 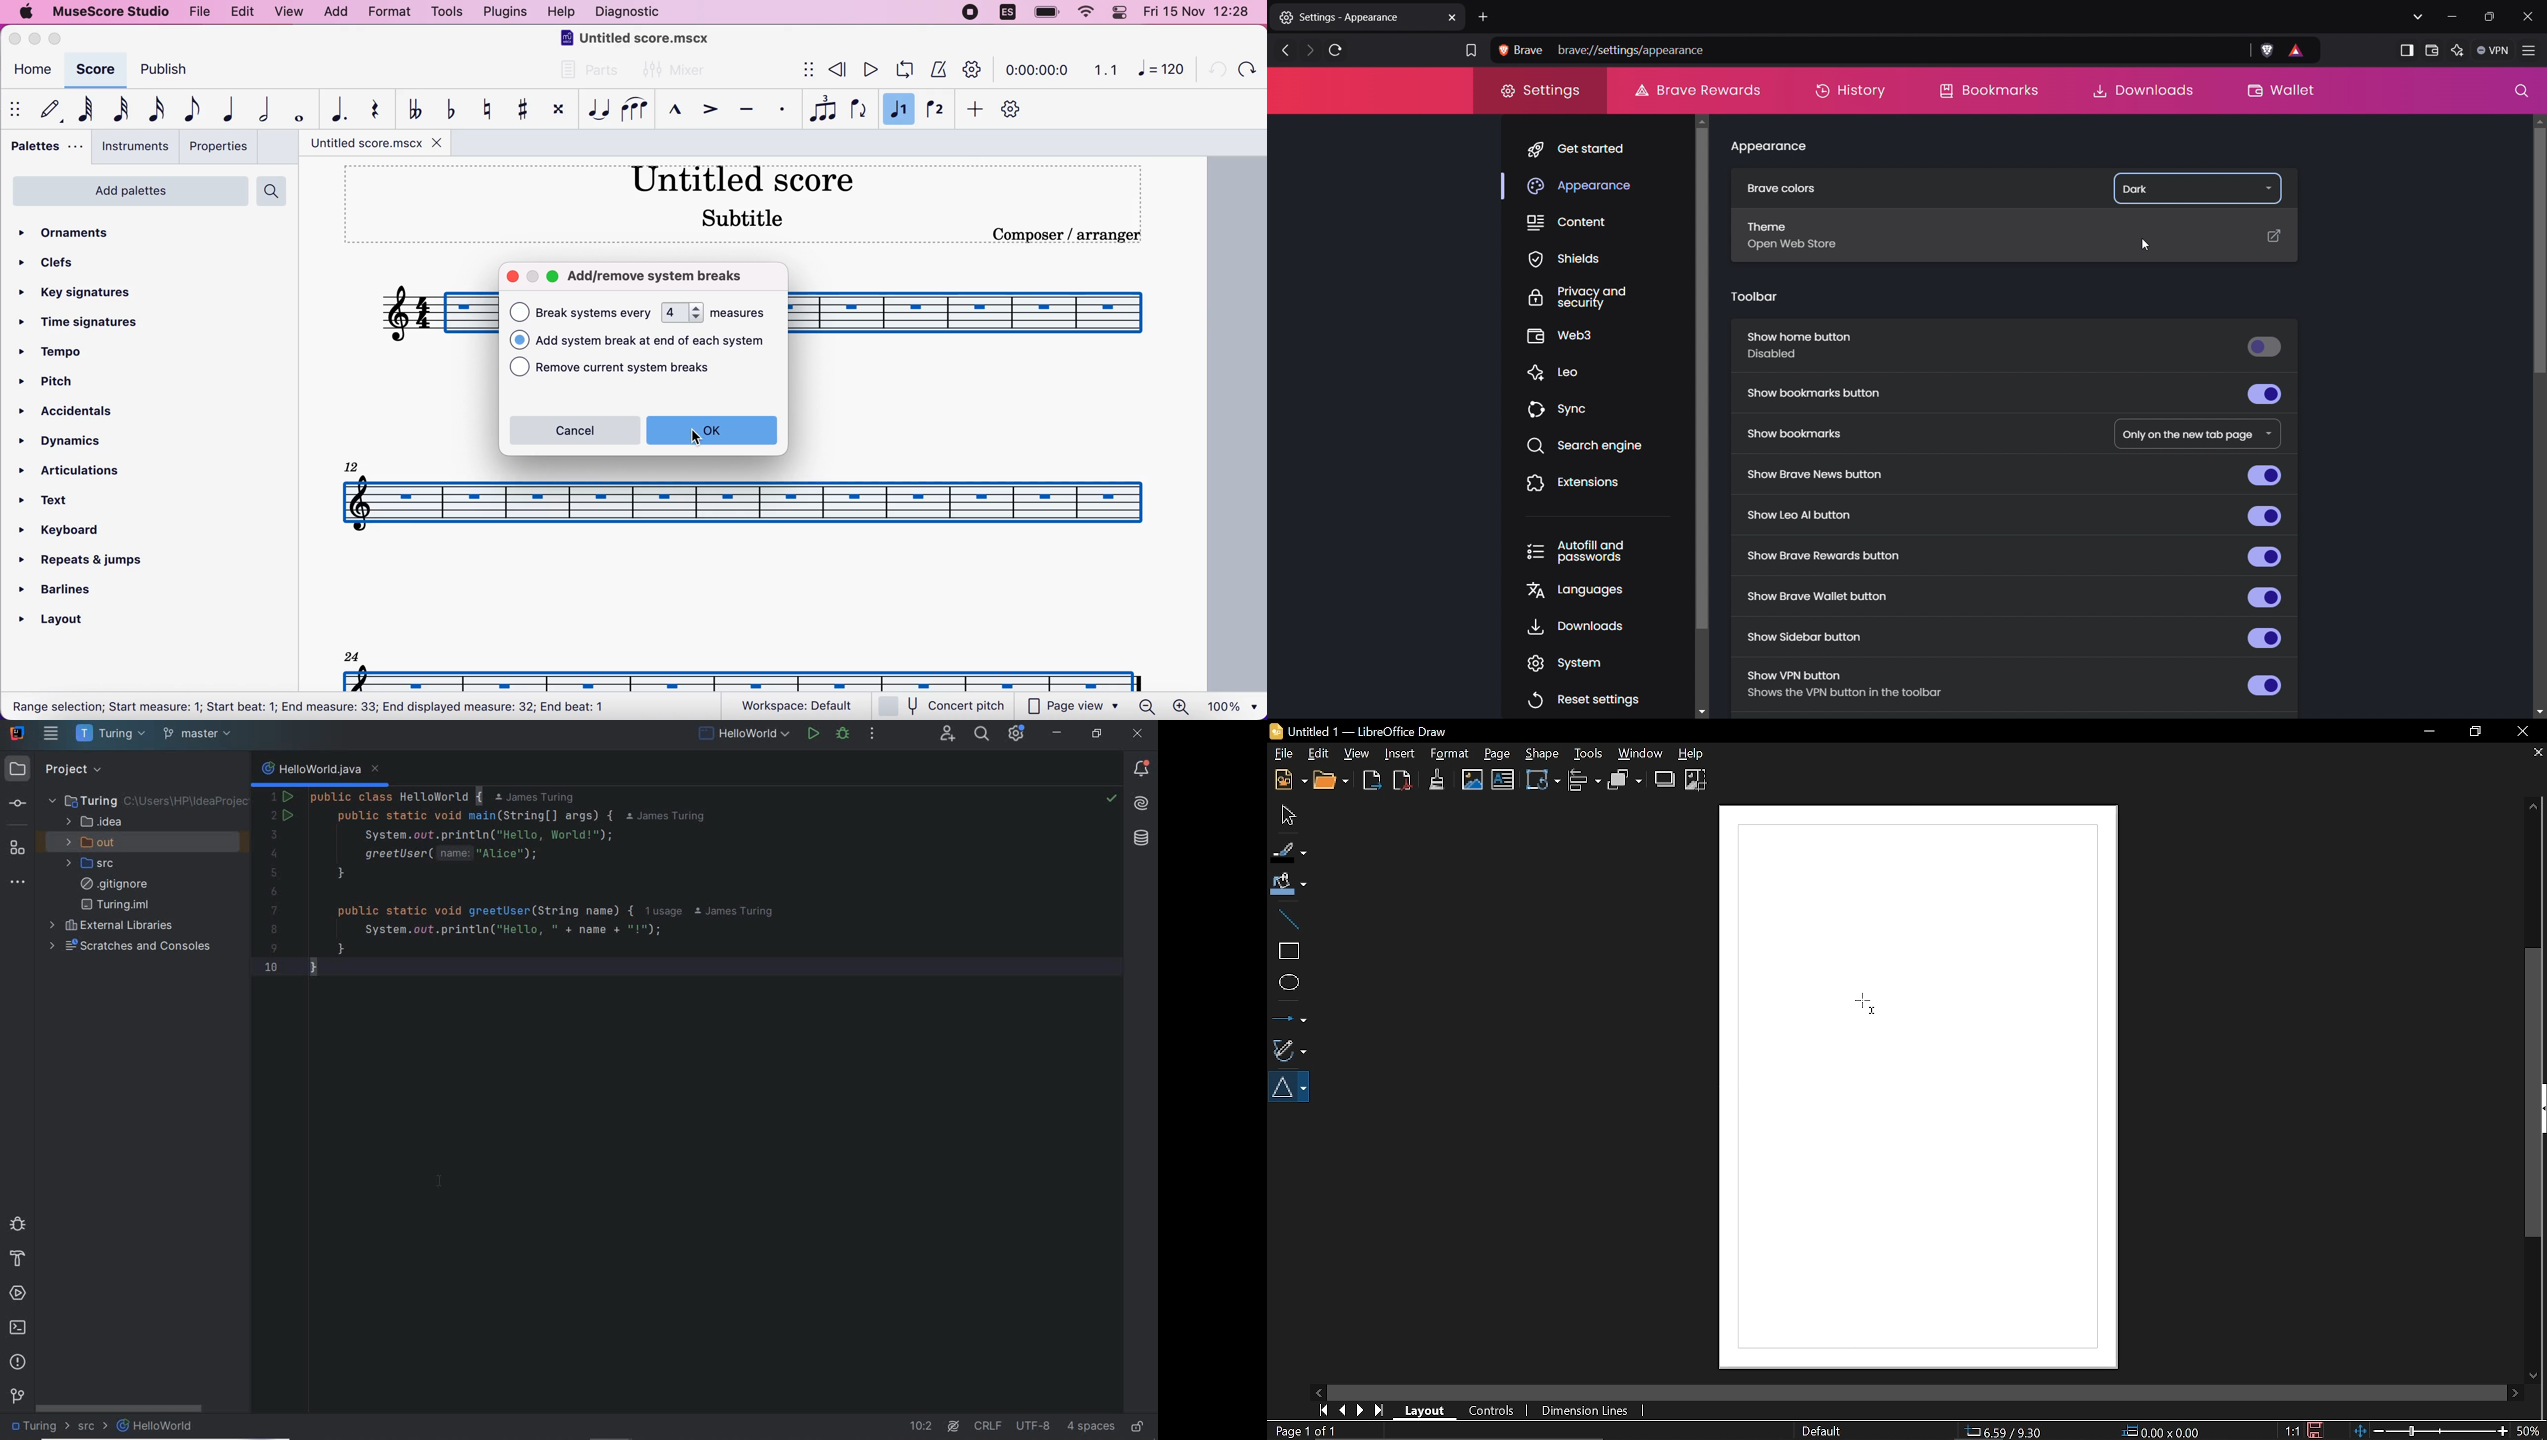 What do you see at coordinates (2536, 1093) in the screenshot?
I see `Vertical scrollbar` at bounding box center [2536, 1093].